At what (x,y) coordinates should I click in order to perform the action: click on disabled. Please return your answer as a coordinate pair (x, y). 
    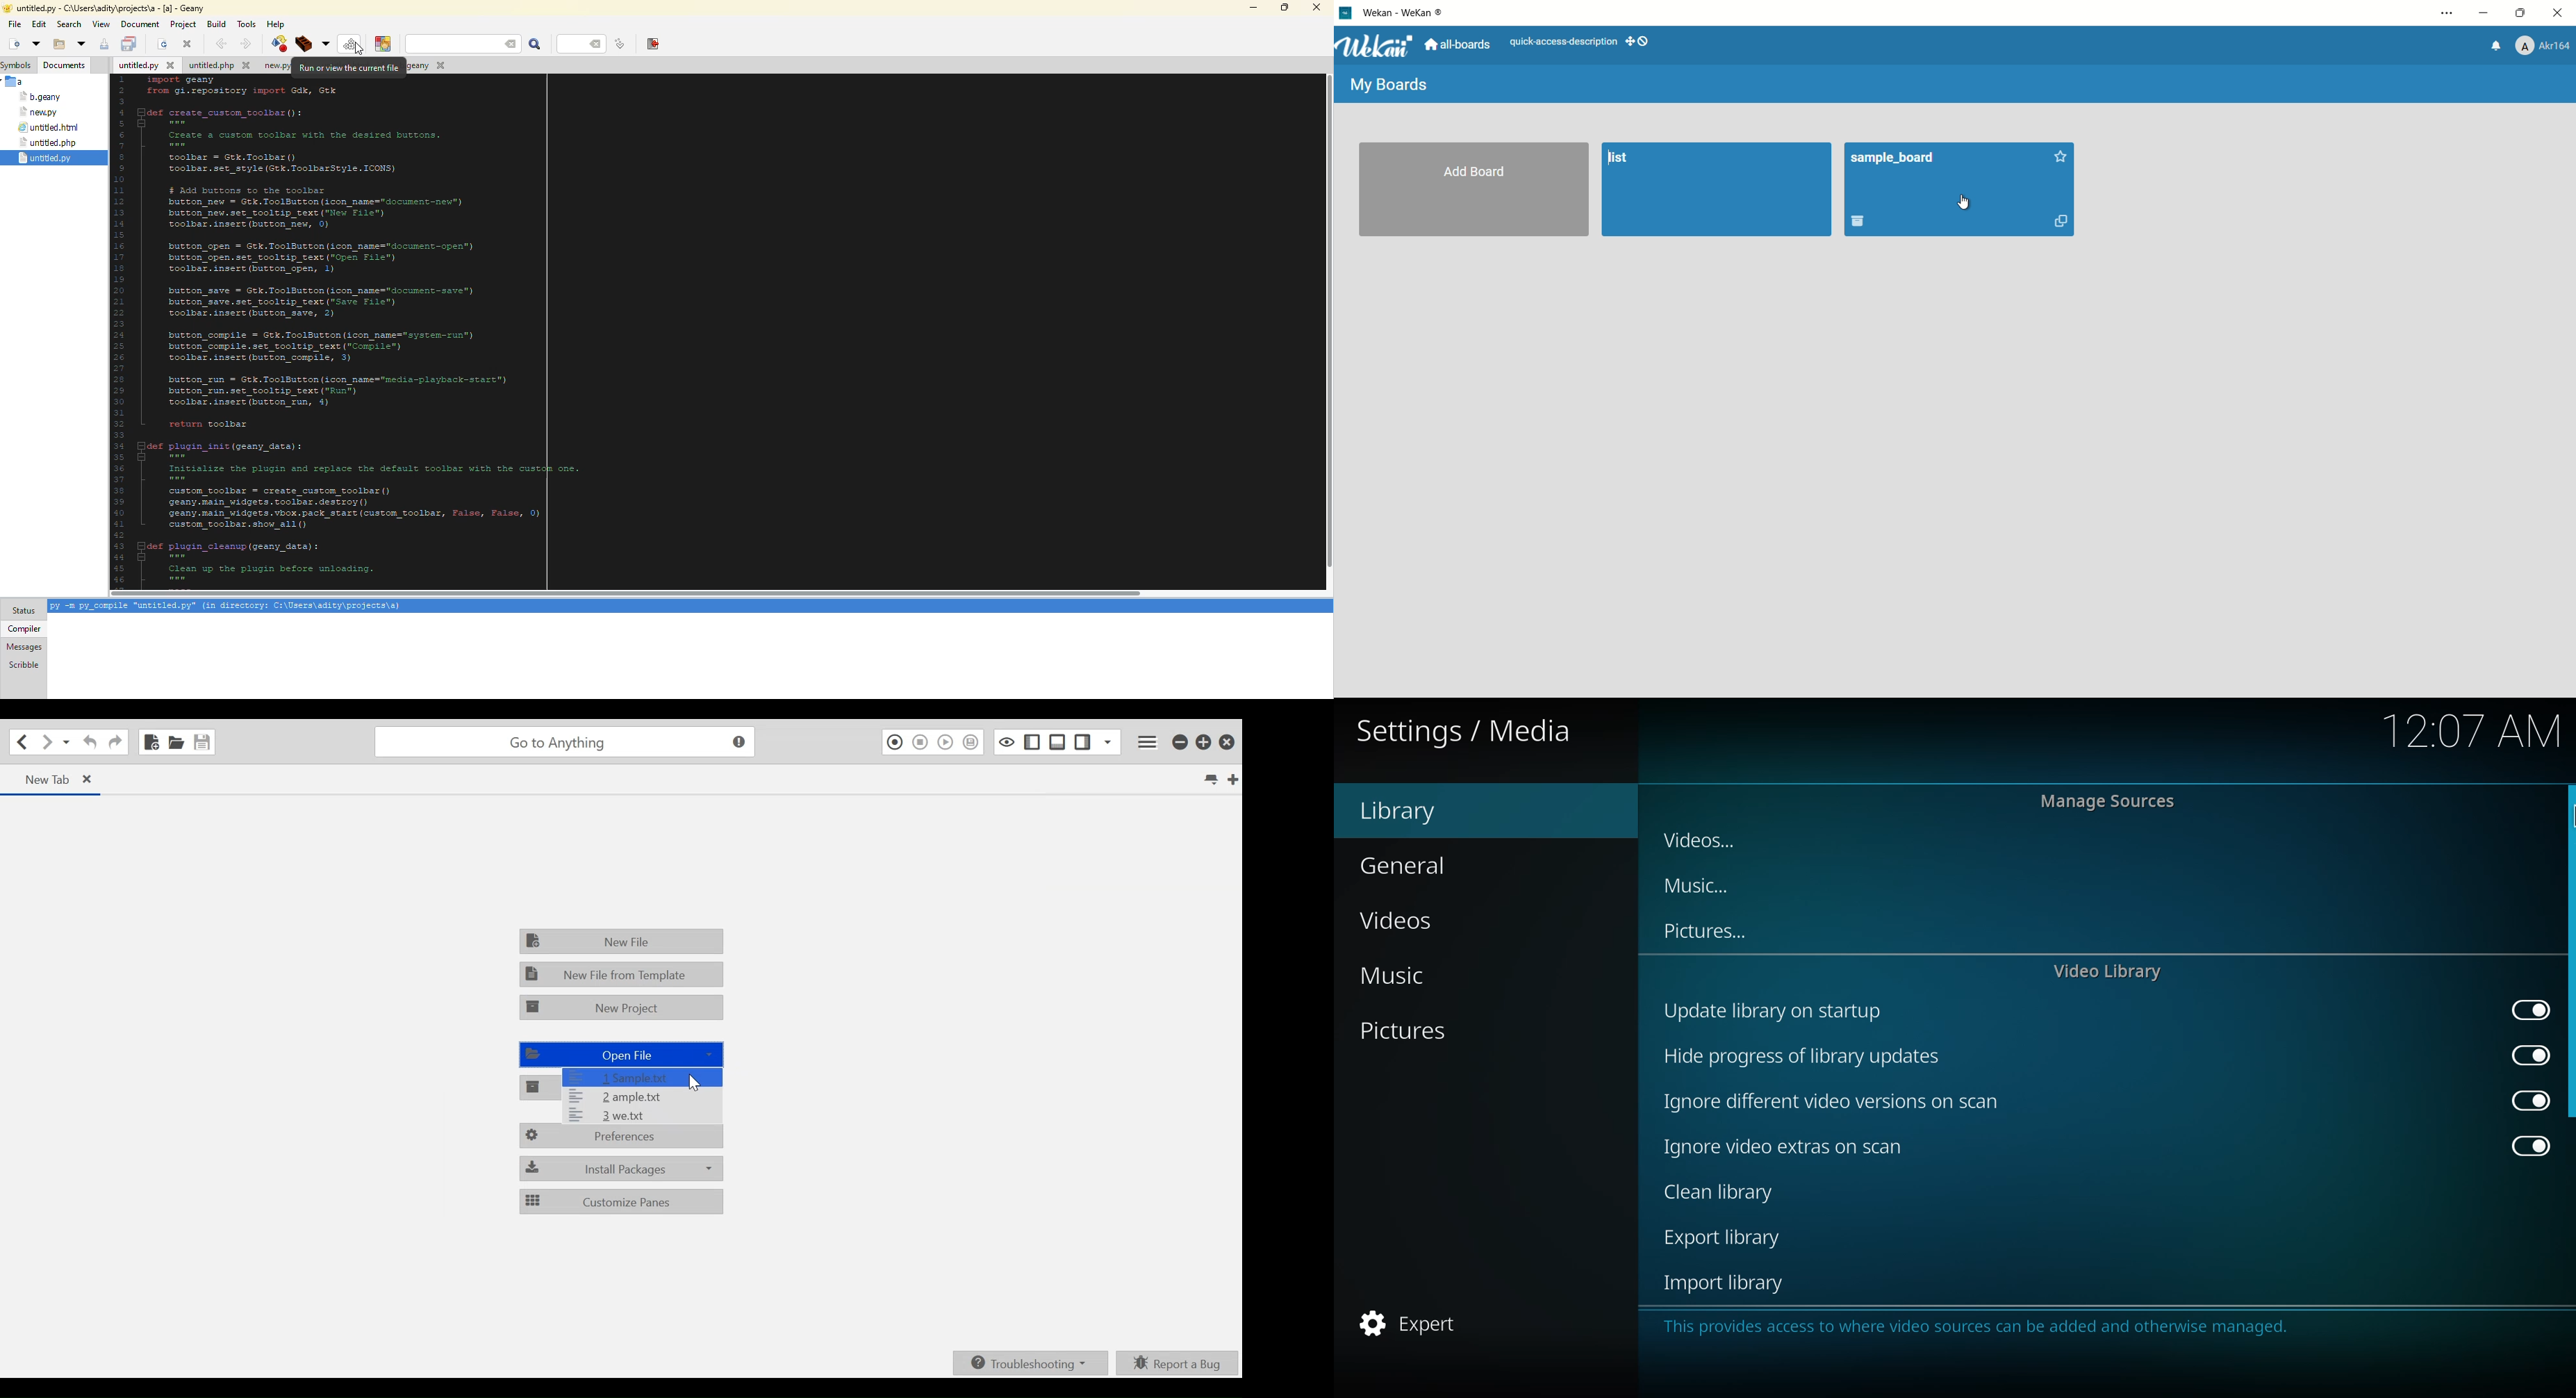
    Looking at the image, I should click on (2521, 1007).